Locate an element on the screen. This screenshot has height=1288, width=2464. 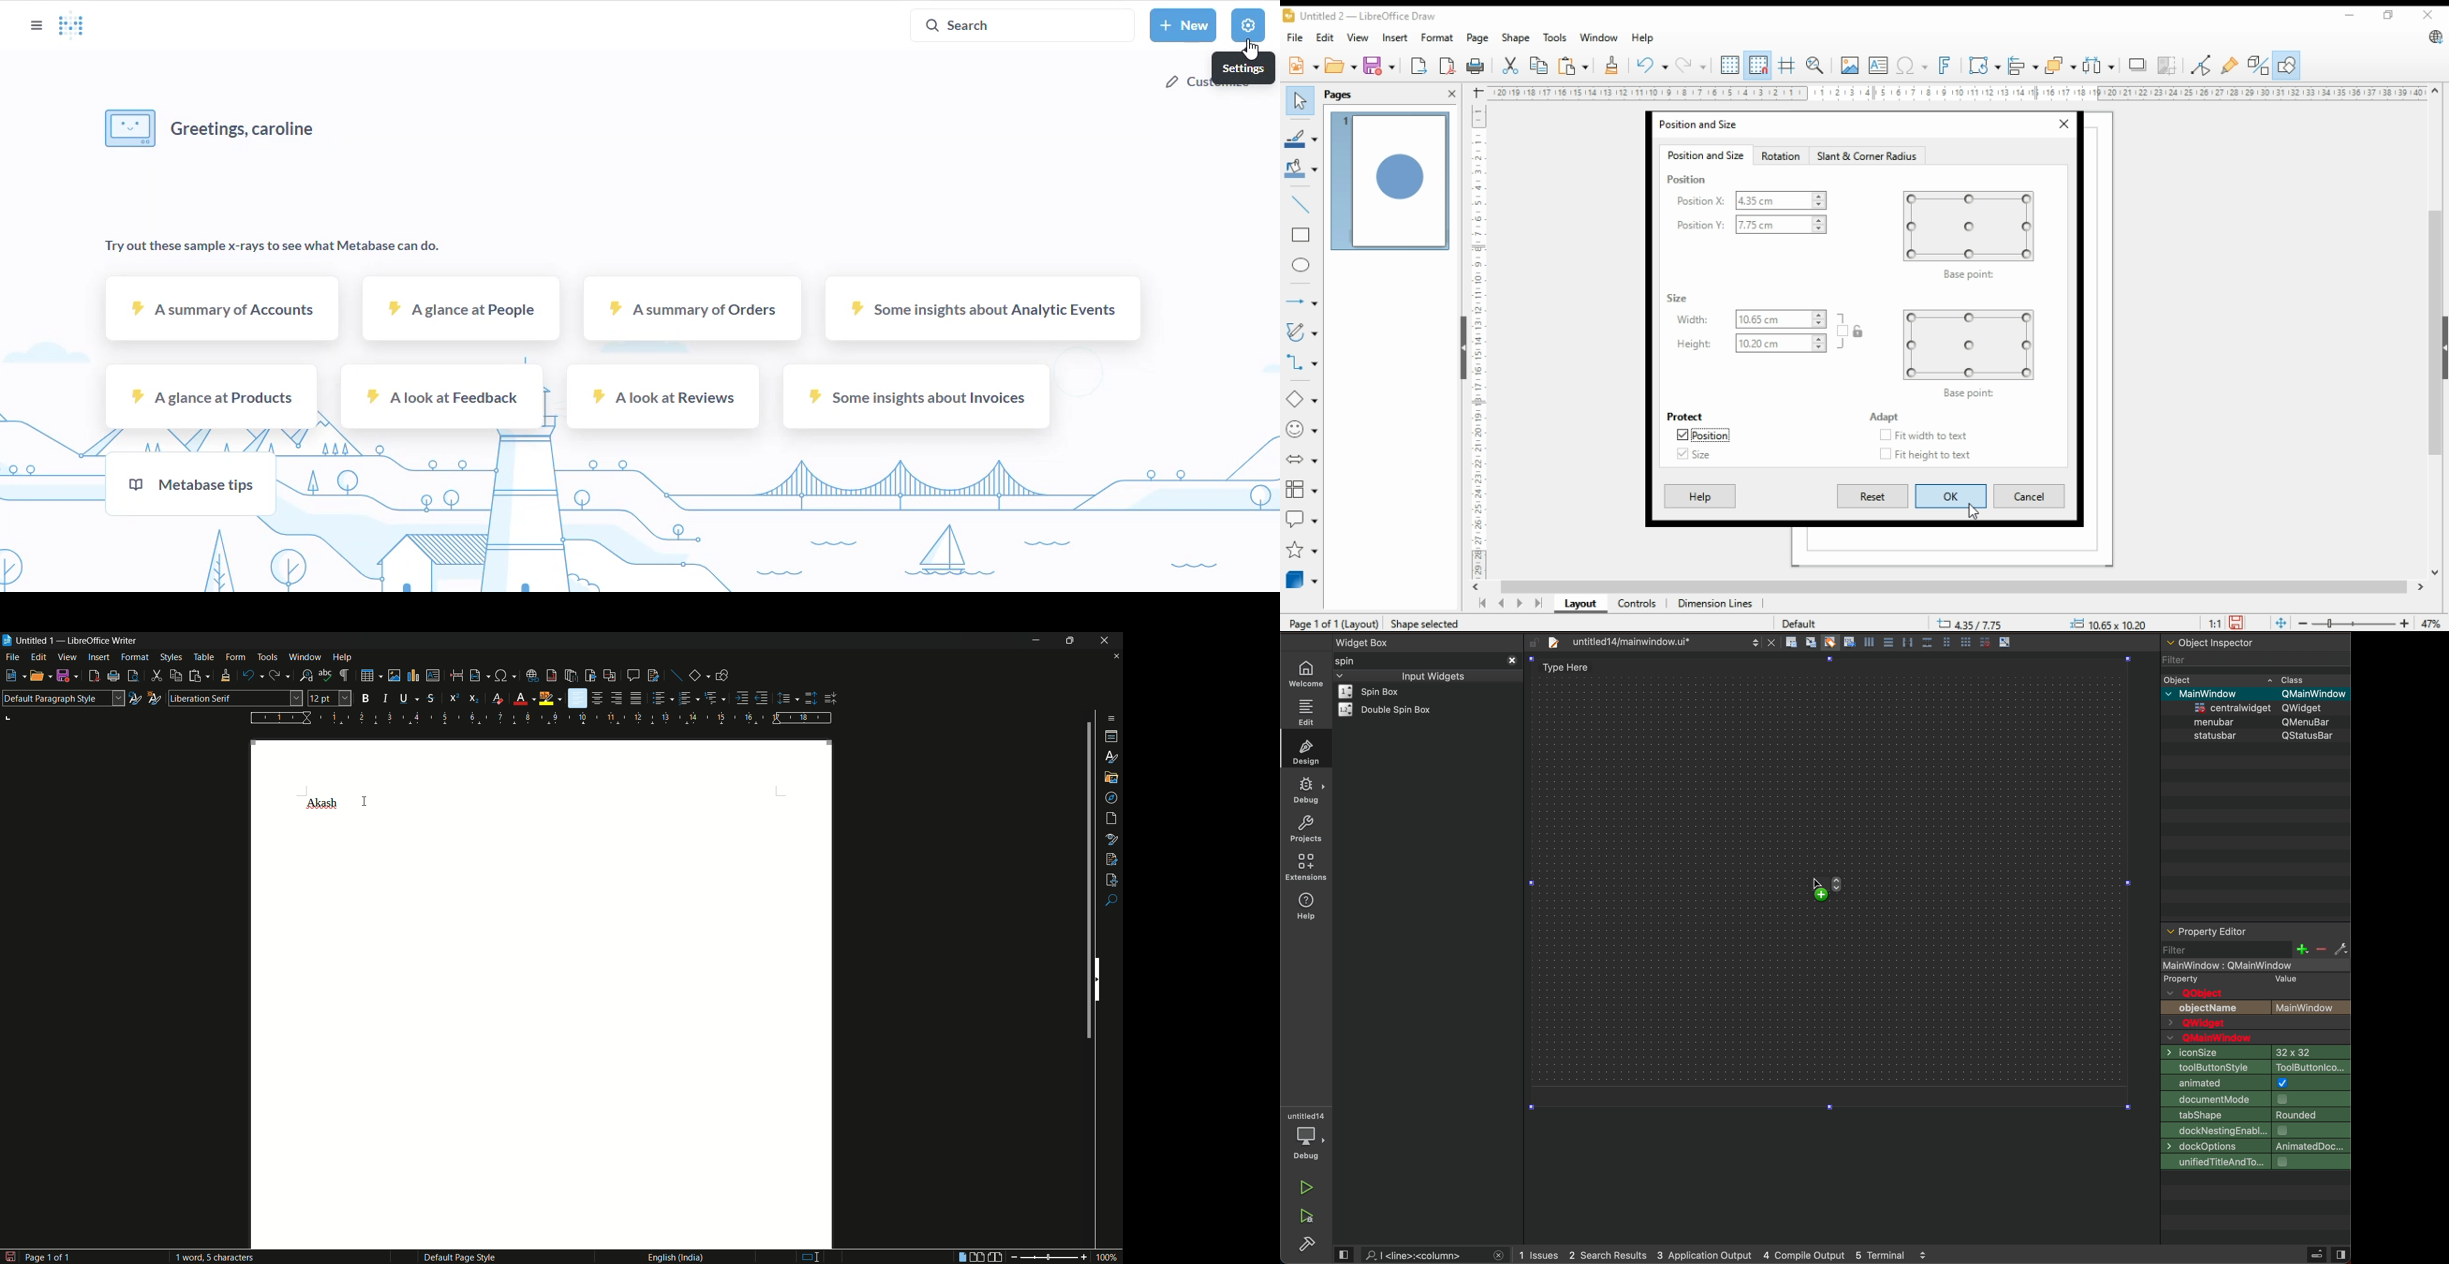
close window is located at coordinates (2428, 15).